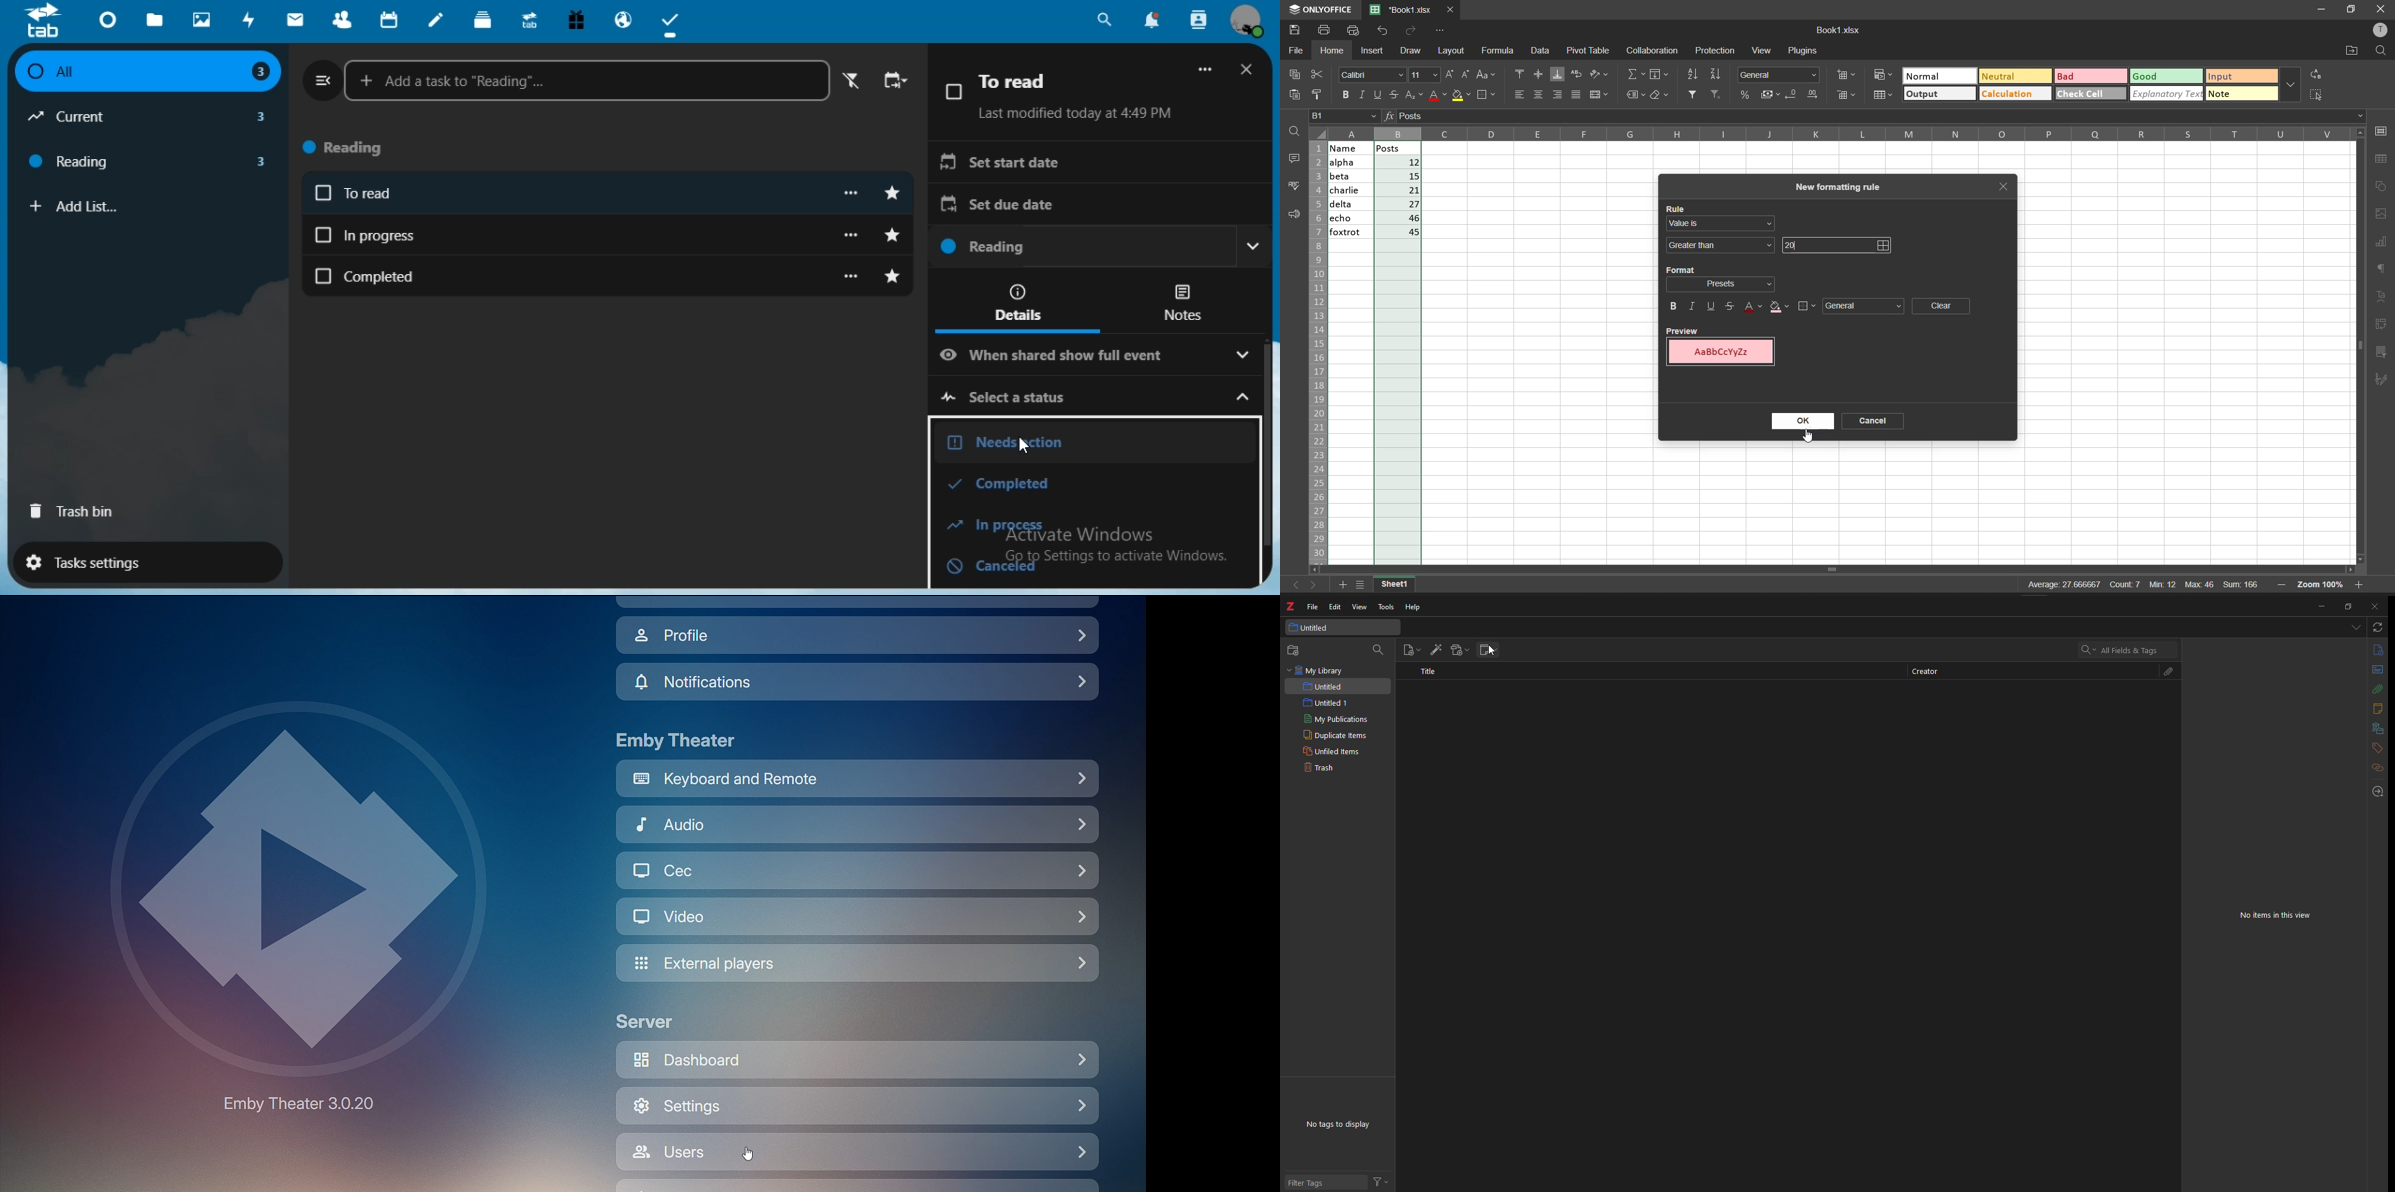 This screenshot has width=2408, height=1204. I want to click on clear, so click(1661, 94).